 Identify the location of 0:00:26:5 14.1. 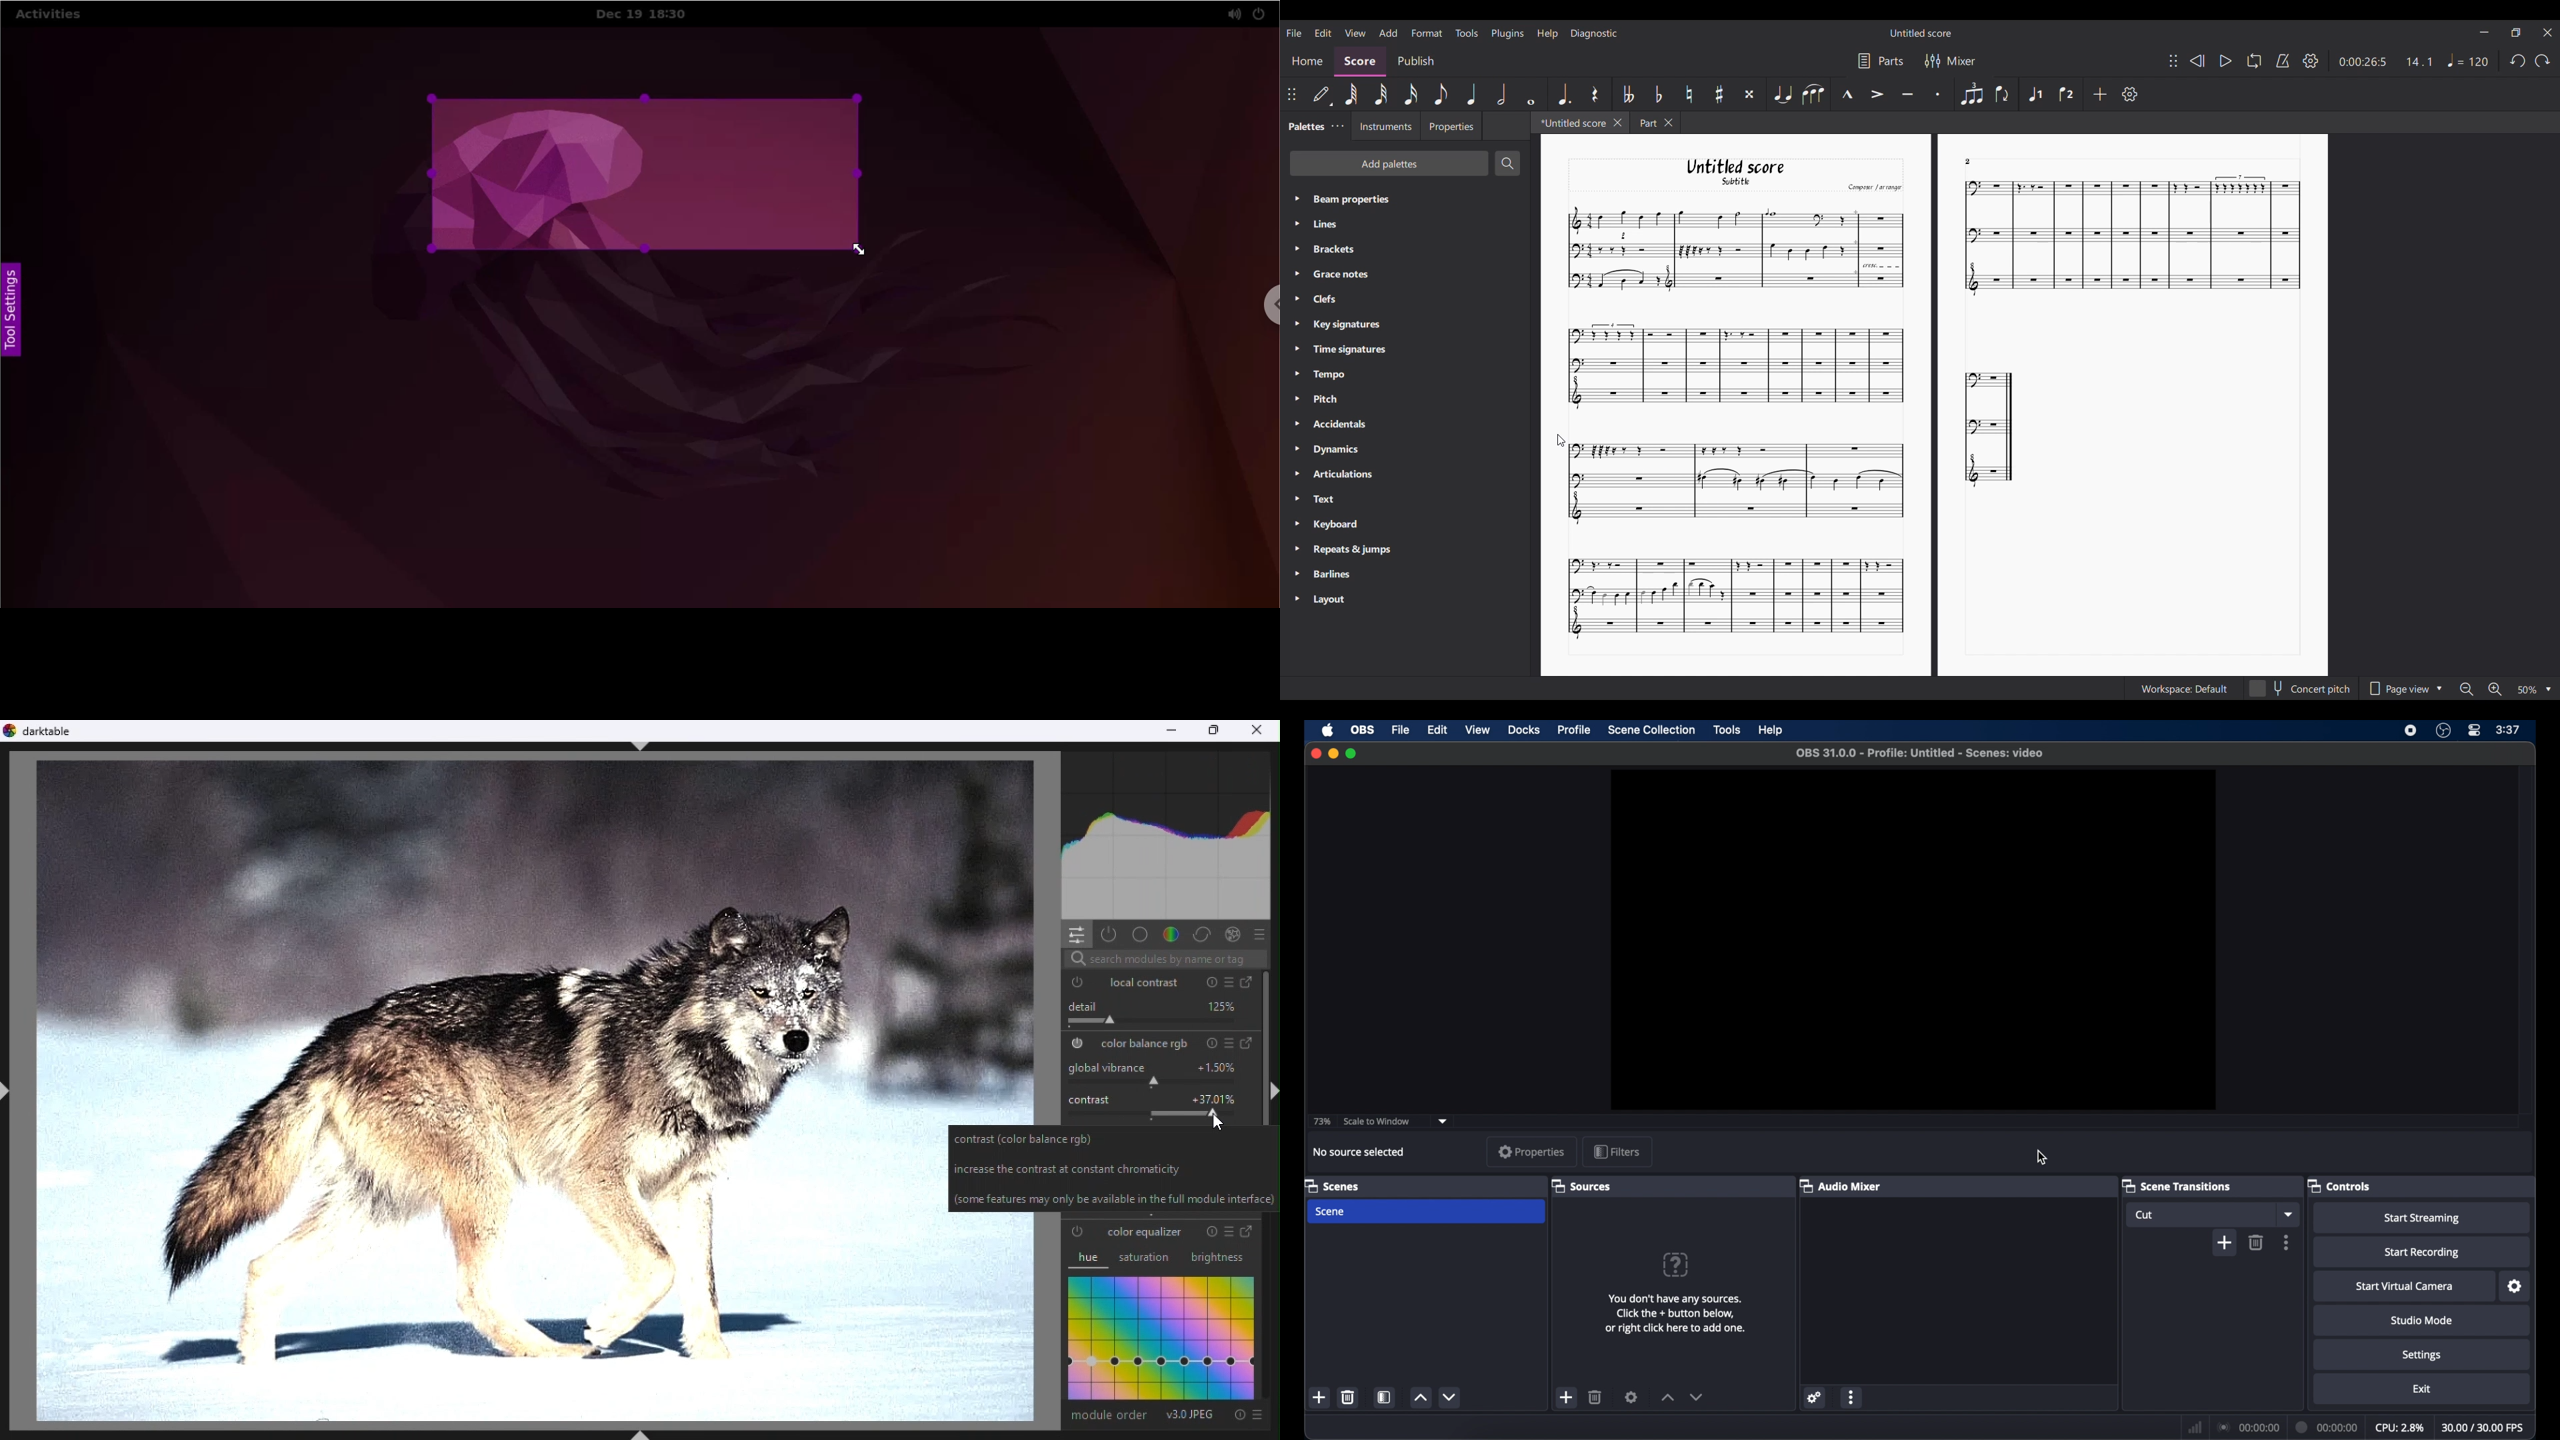
(2390, 61).